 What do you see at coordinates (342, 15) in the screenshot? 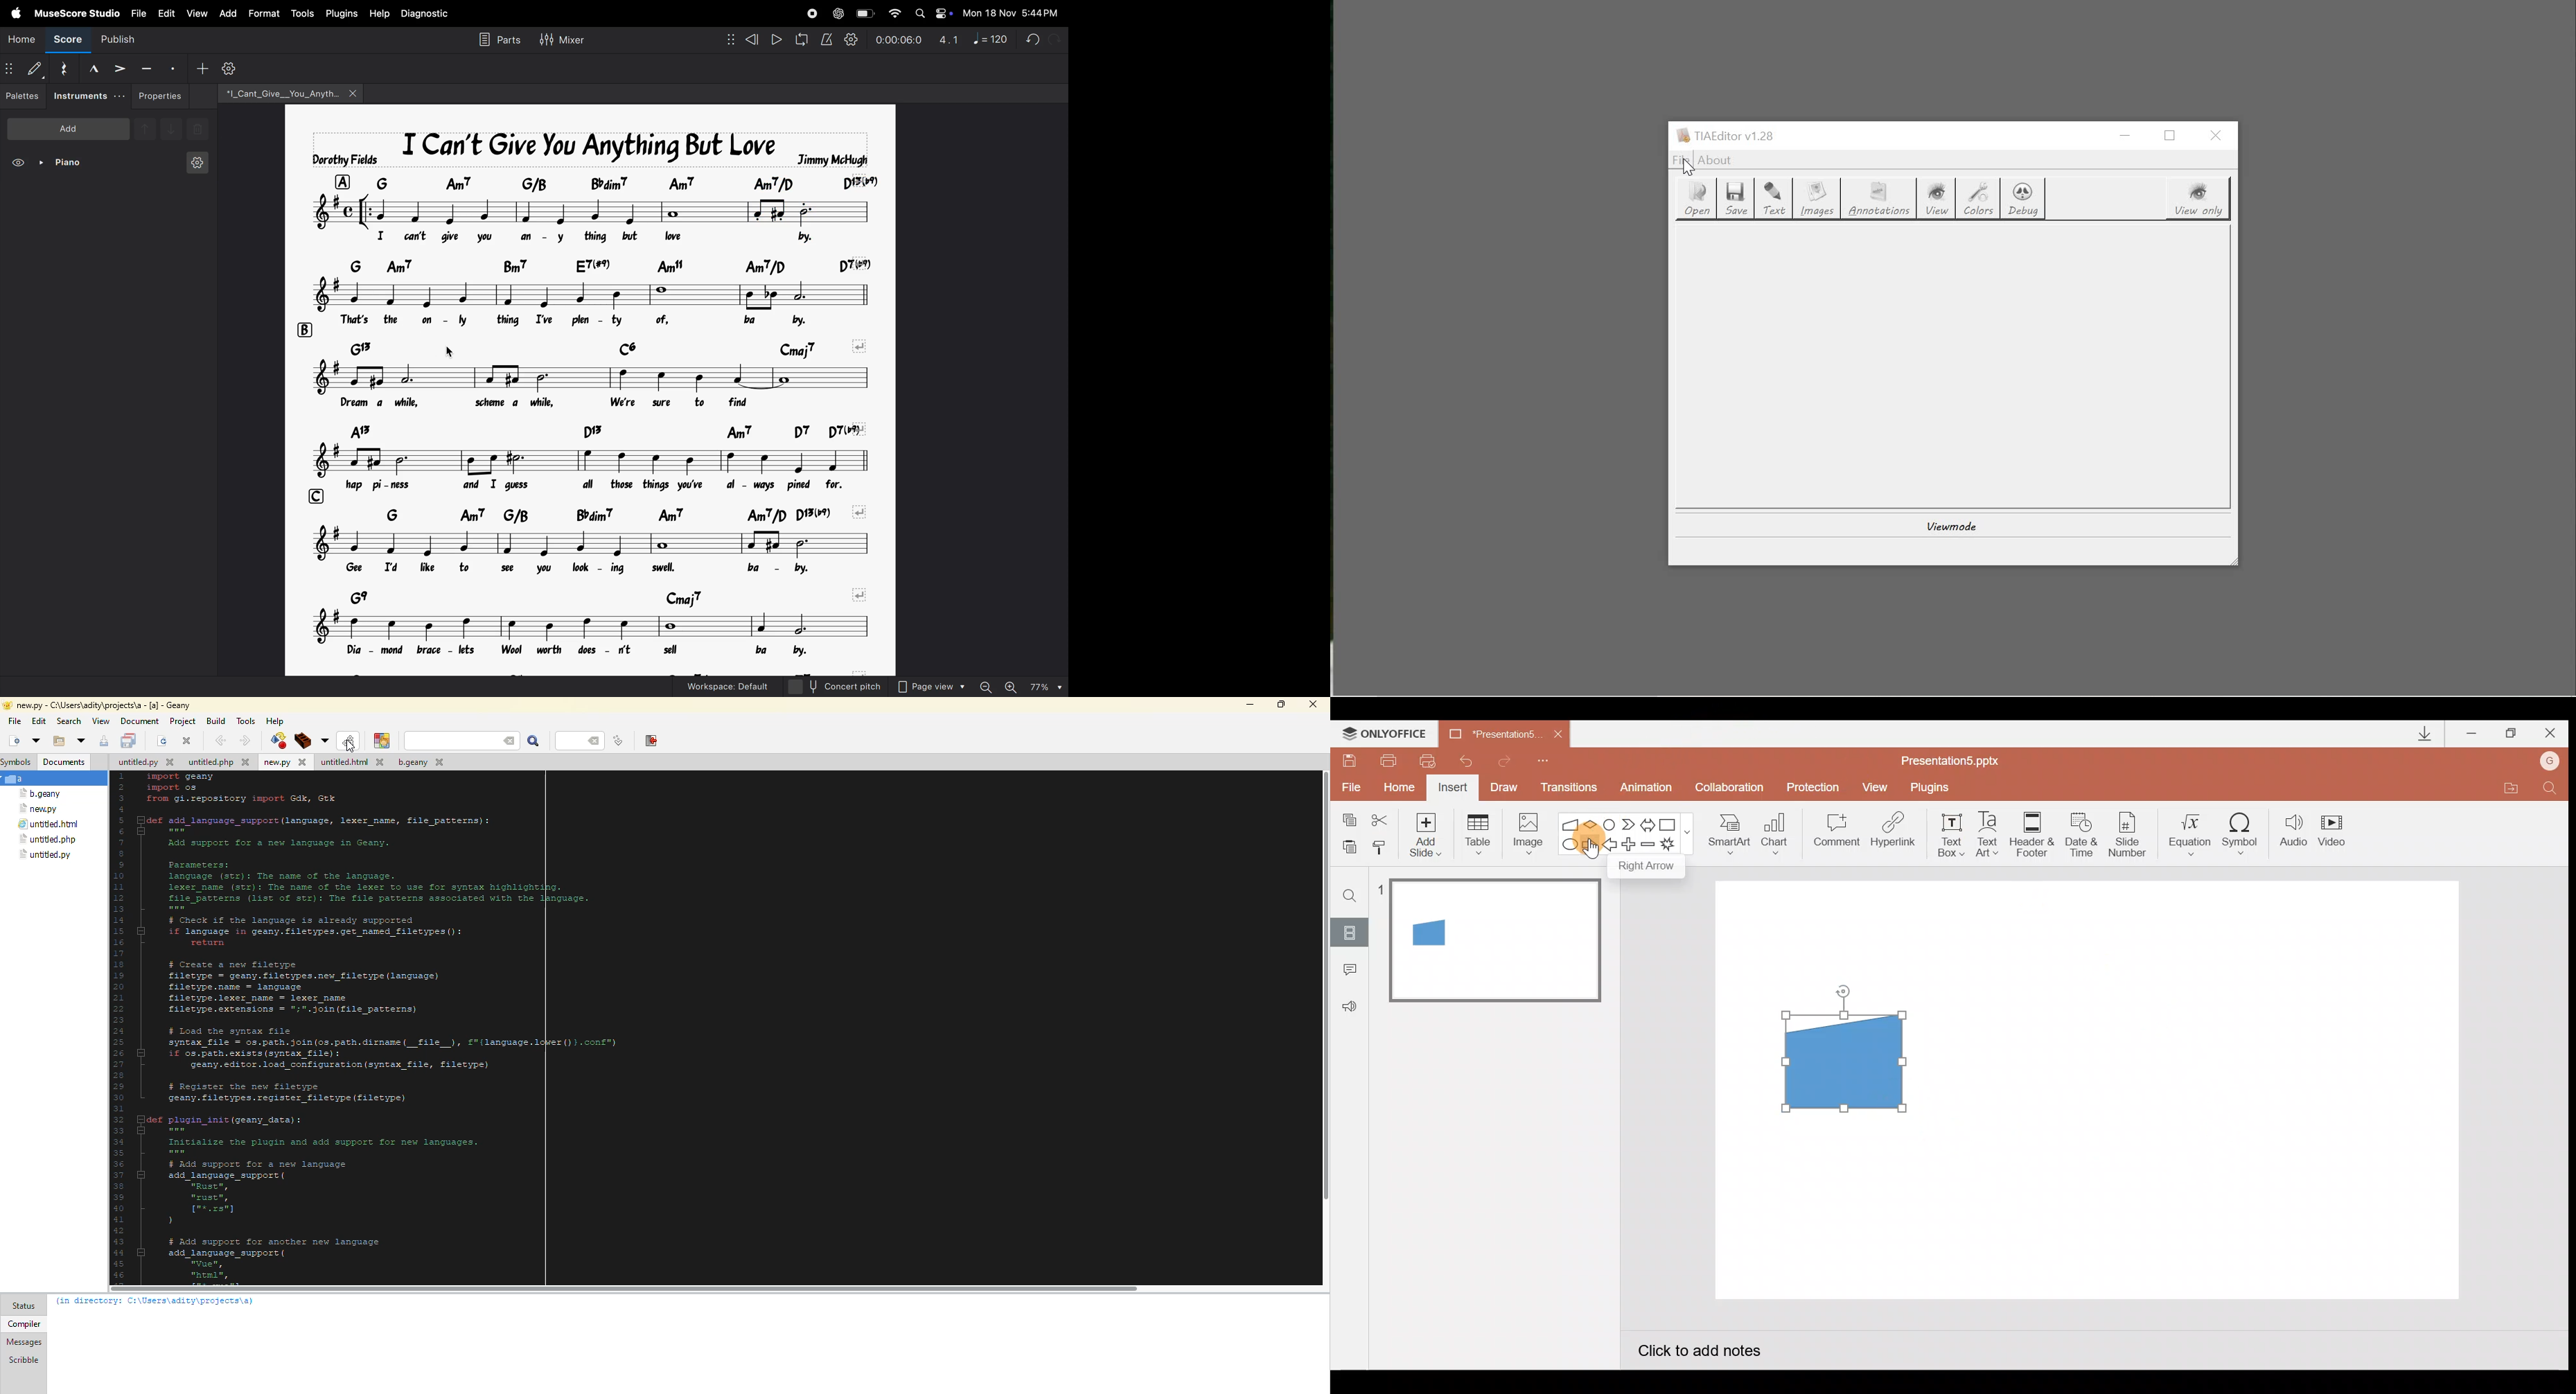
I see `plugins` at bounding box center [342, 15].